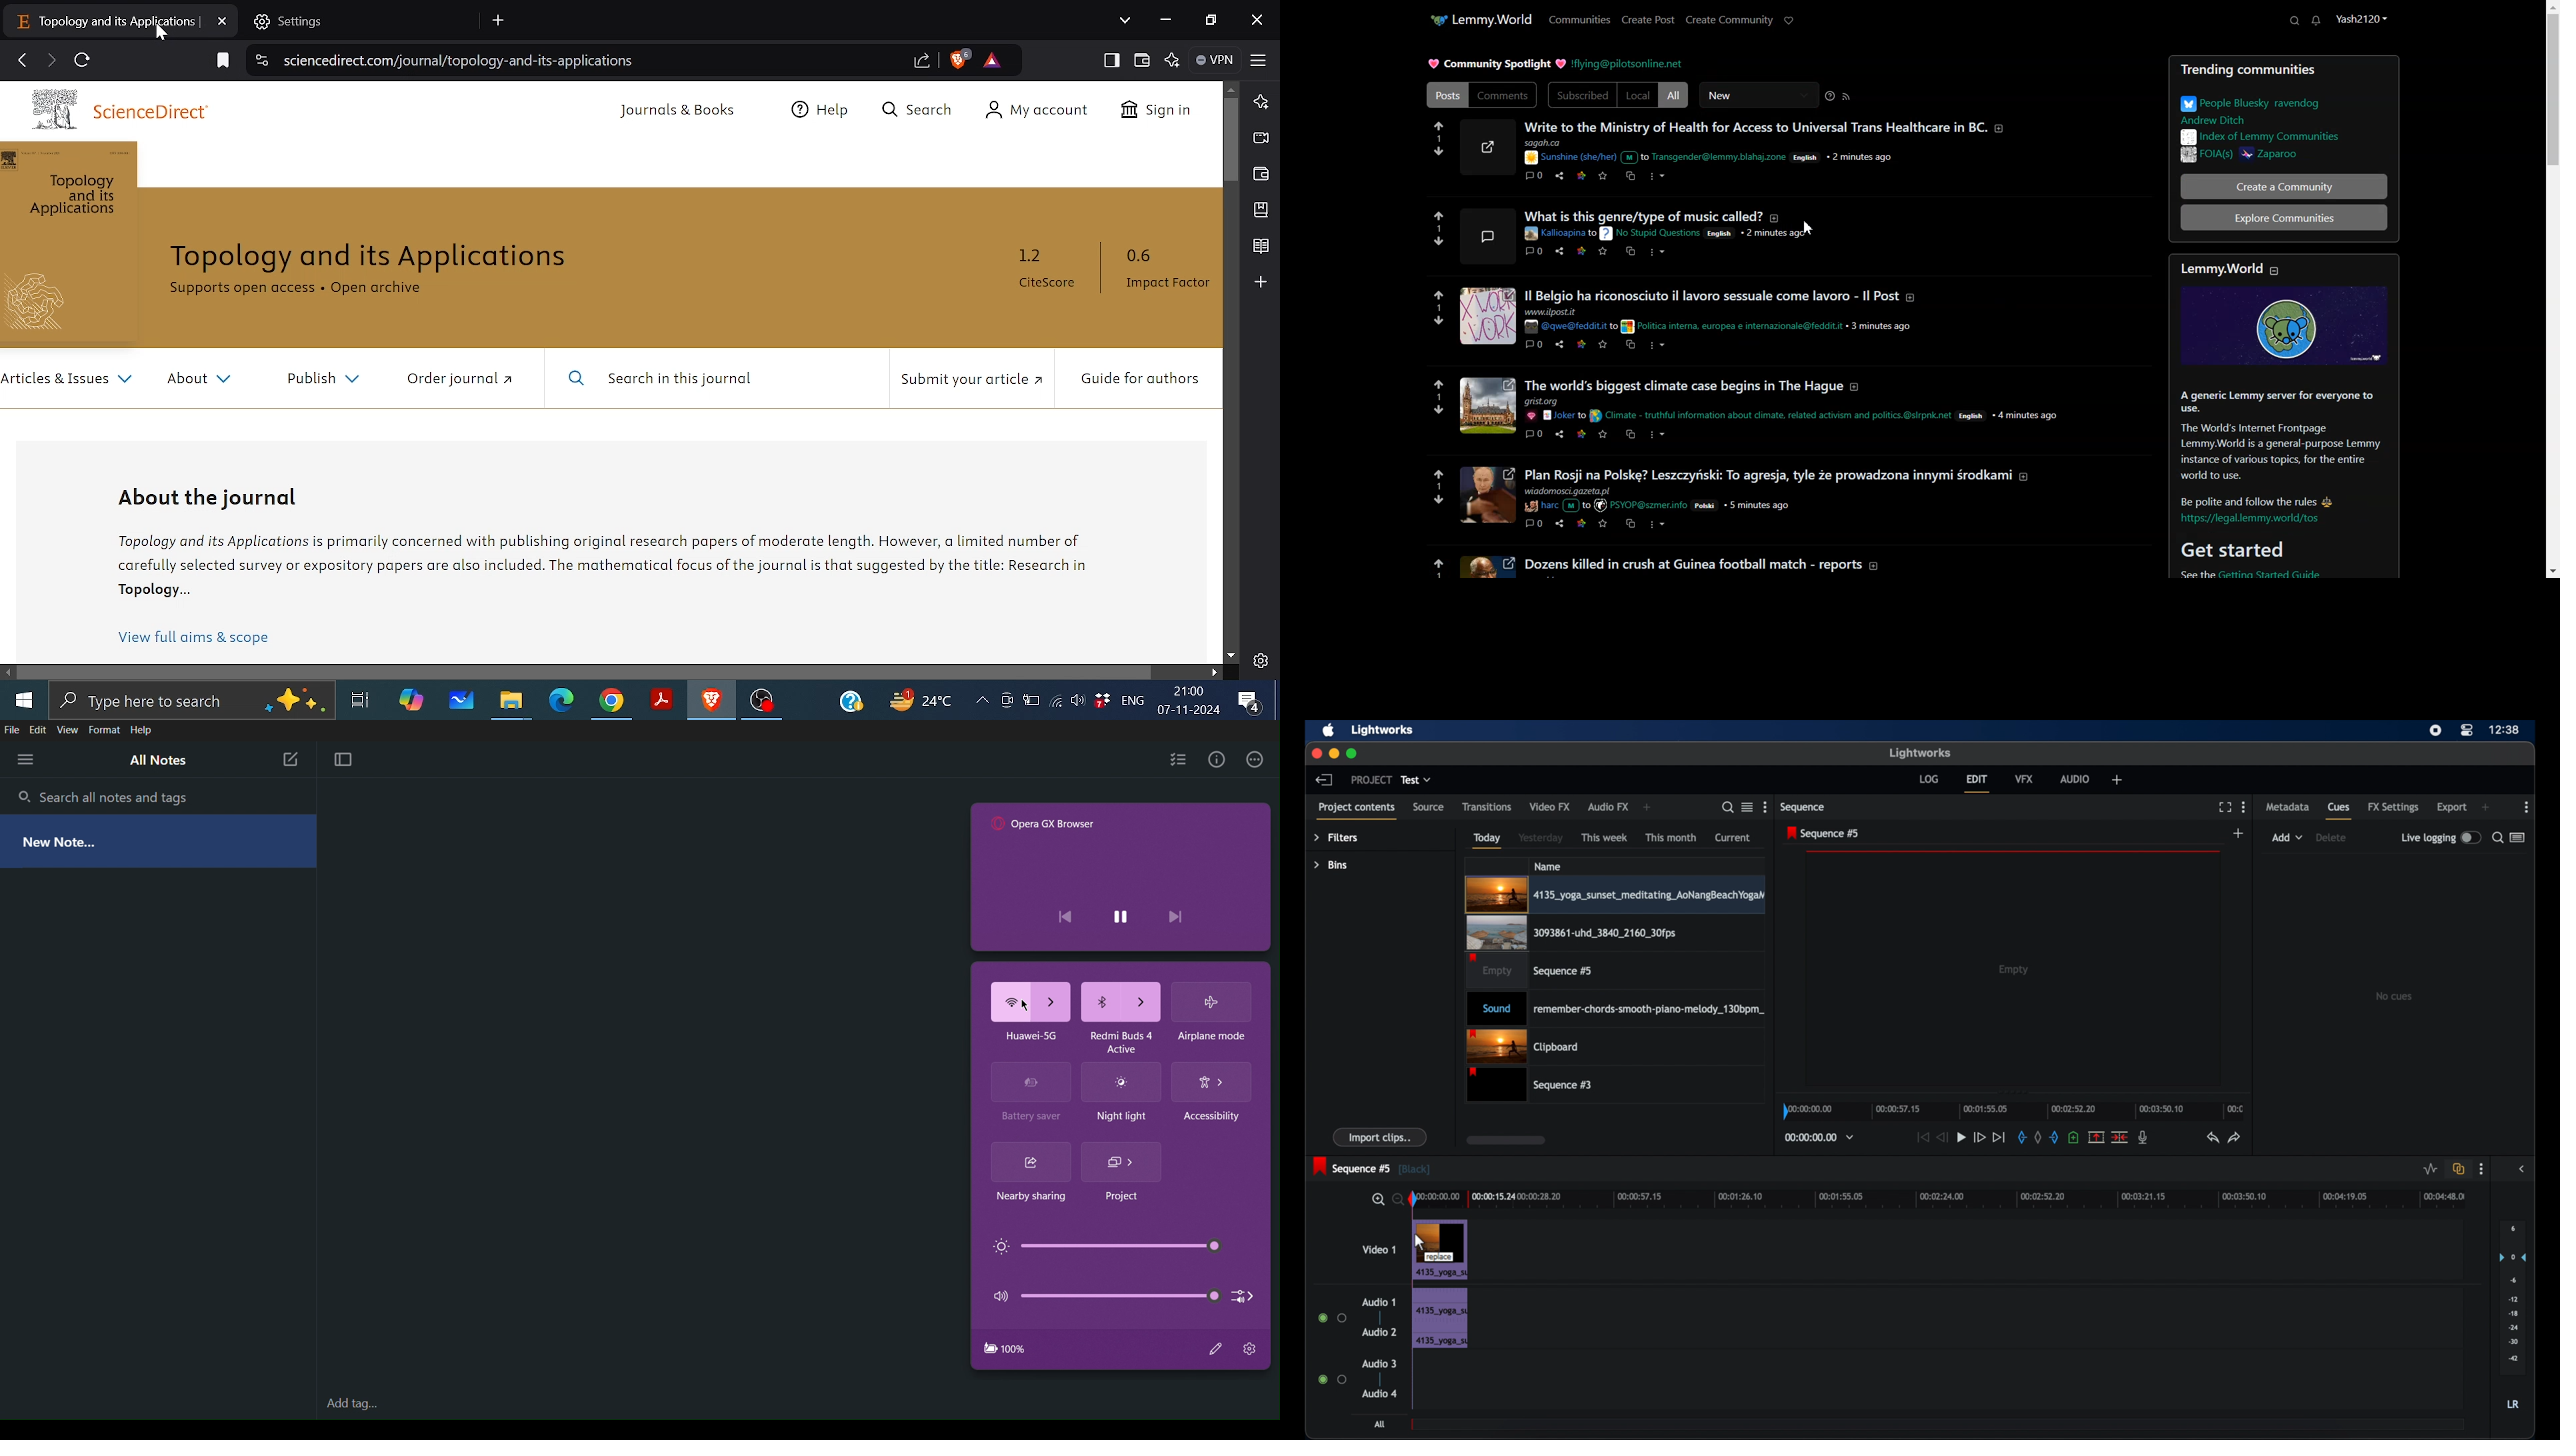 The width and height of the screenshot is (2576, 1456). What do you see at coordinates (2244, 807) in the screenshot?
I see `more options` at bounding box center [2244, 807].